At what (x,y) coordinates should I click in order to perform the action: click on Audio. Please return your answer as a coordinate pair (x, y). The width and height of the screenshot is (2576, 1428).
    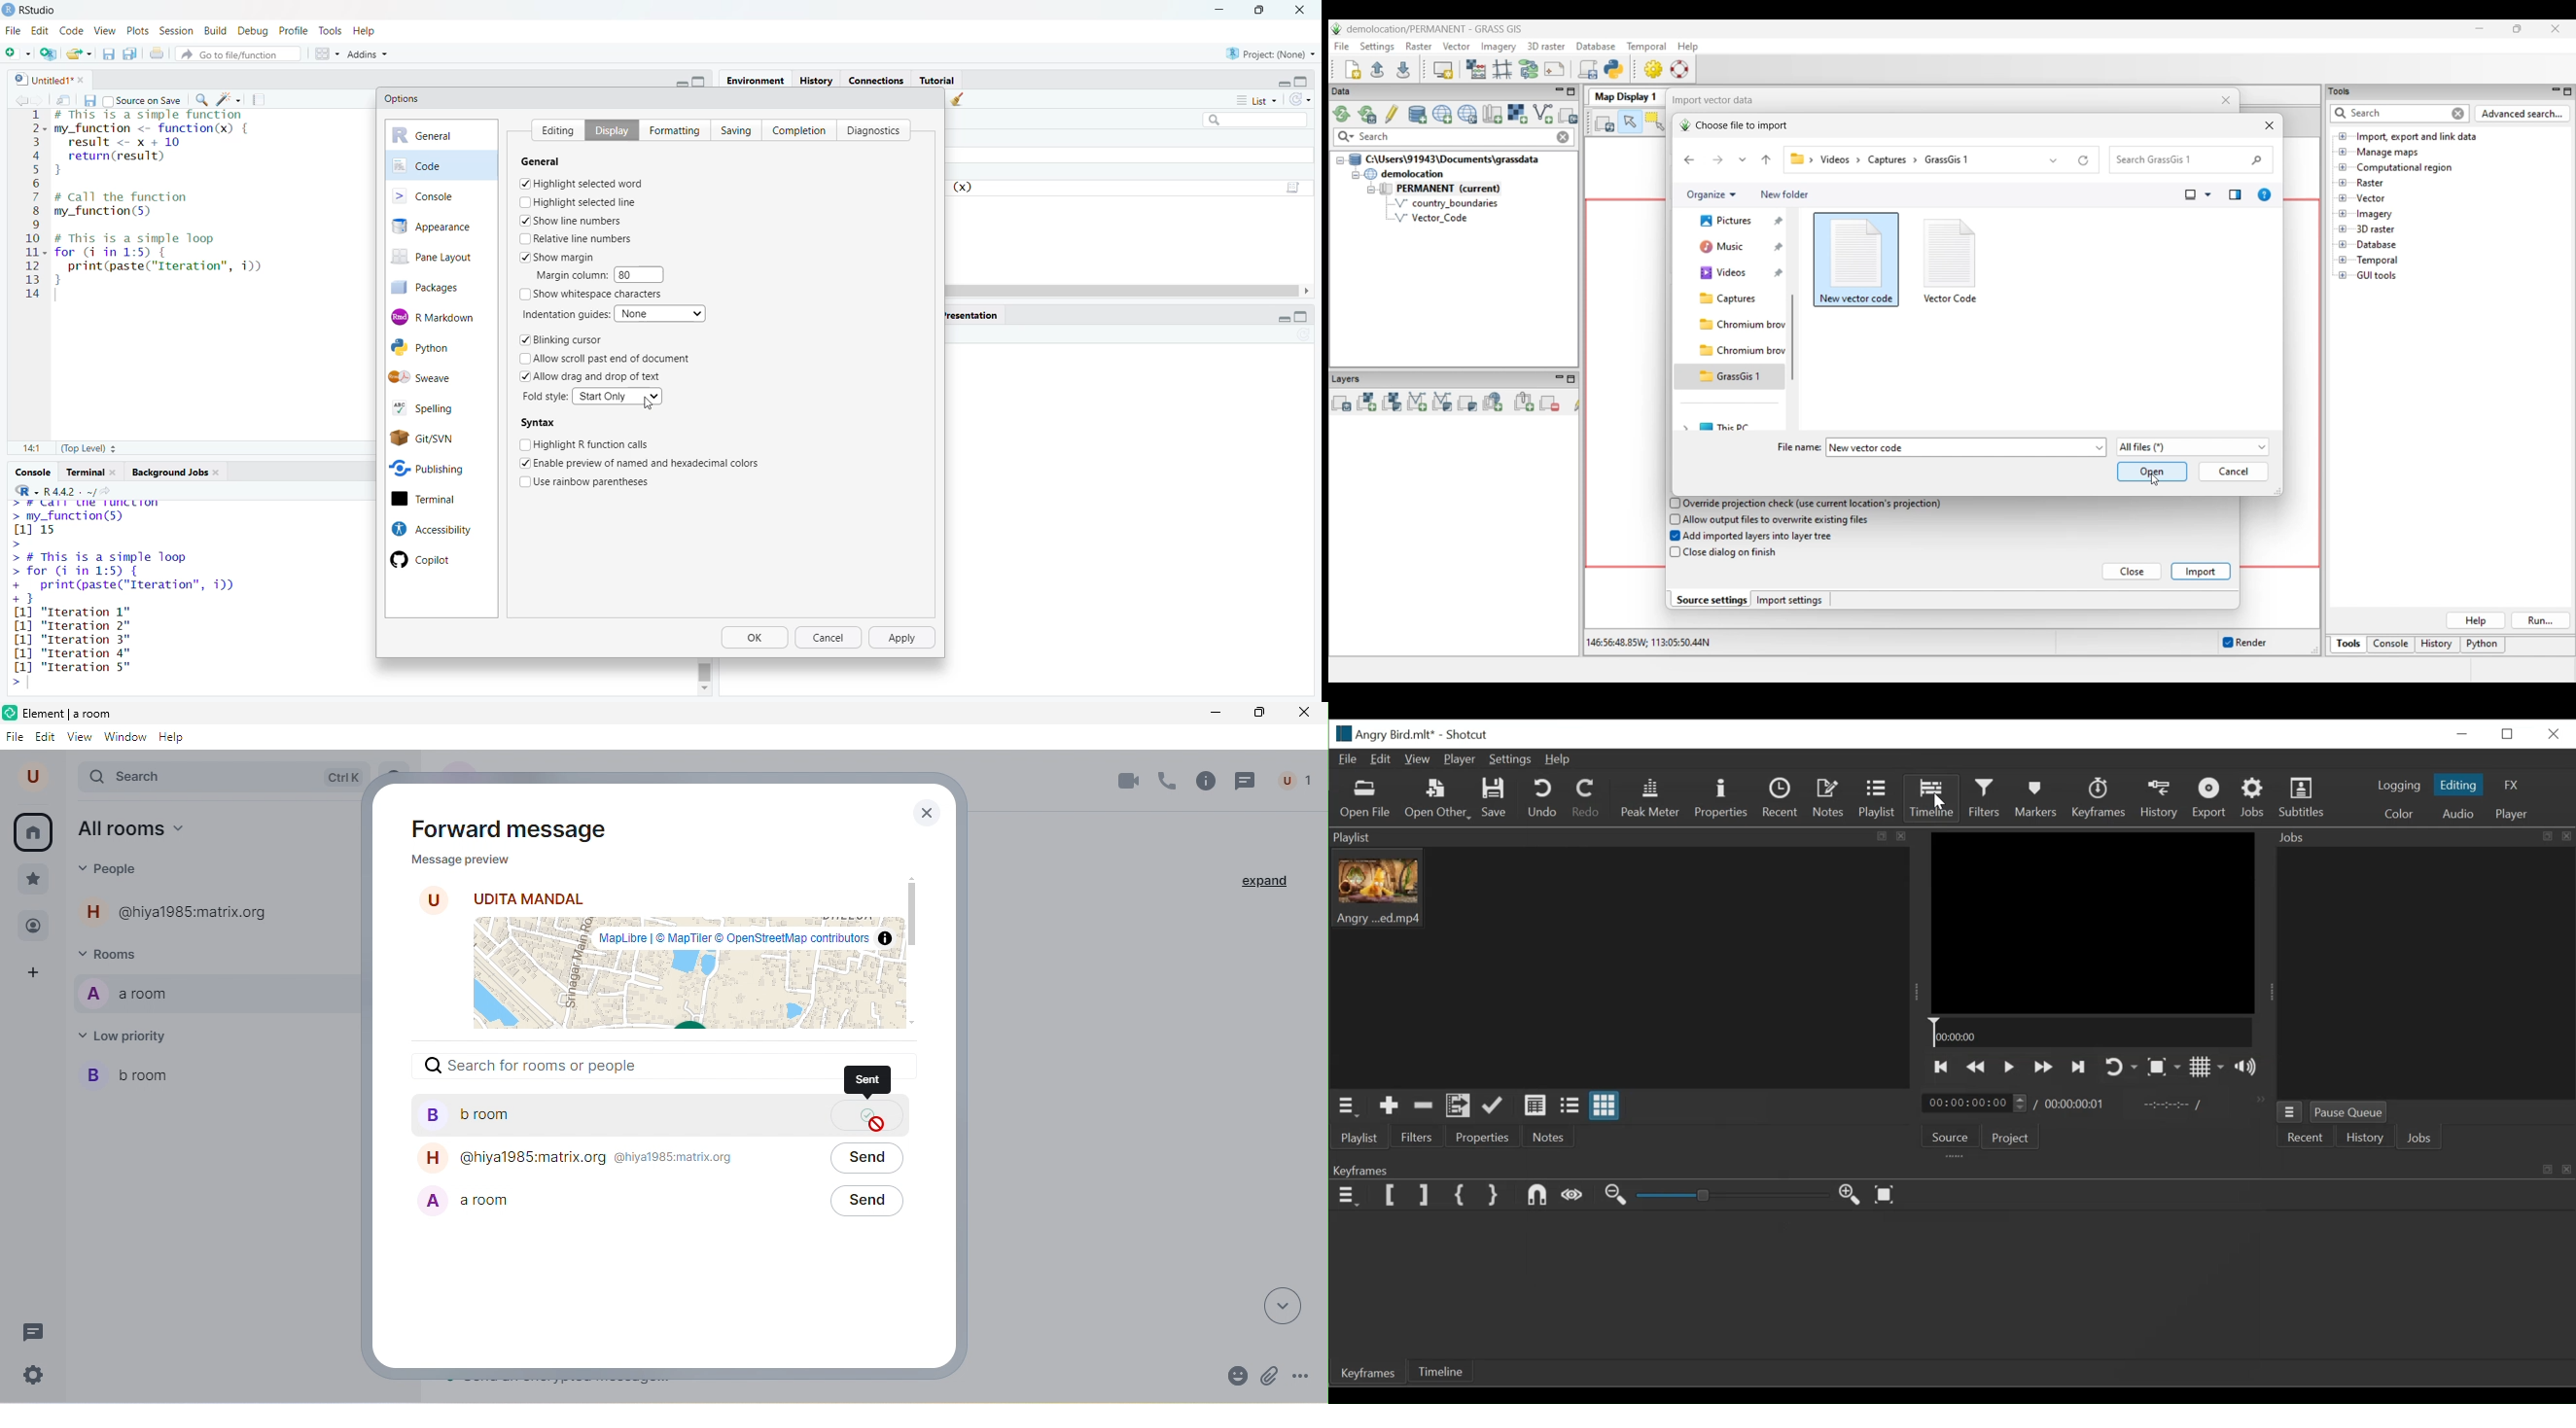
    Looking at the image, I should click on (2462, 813).